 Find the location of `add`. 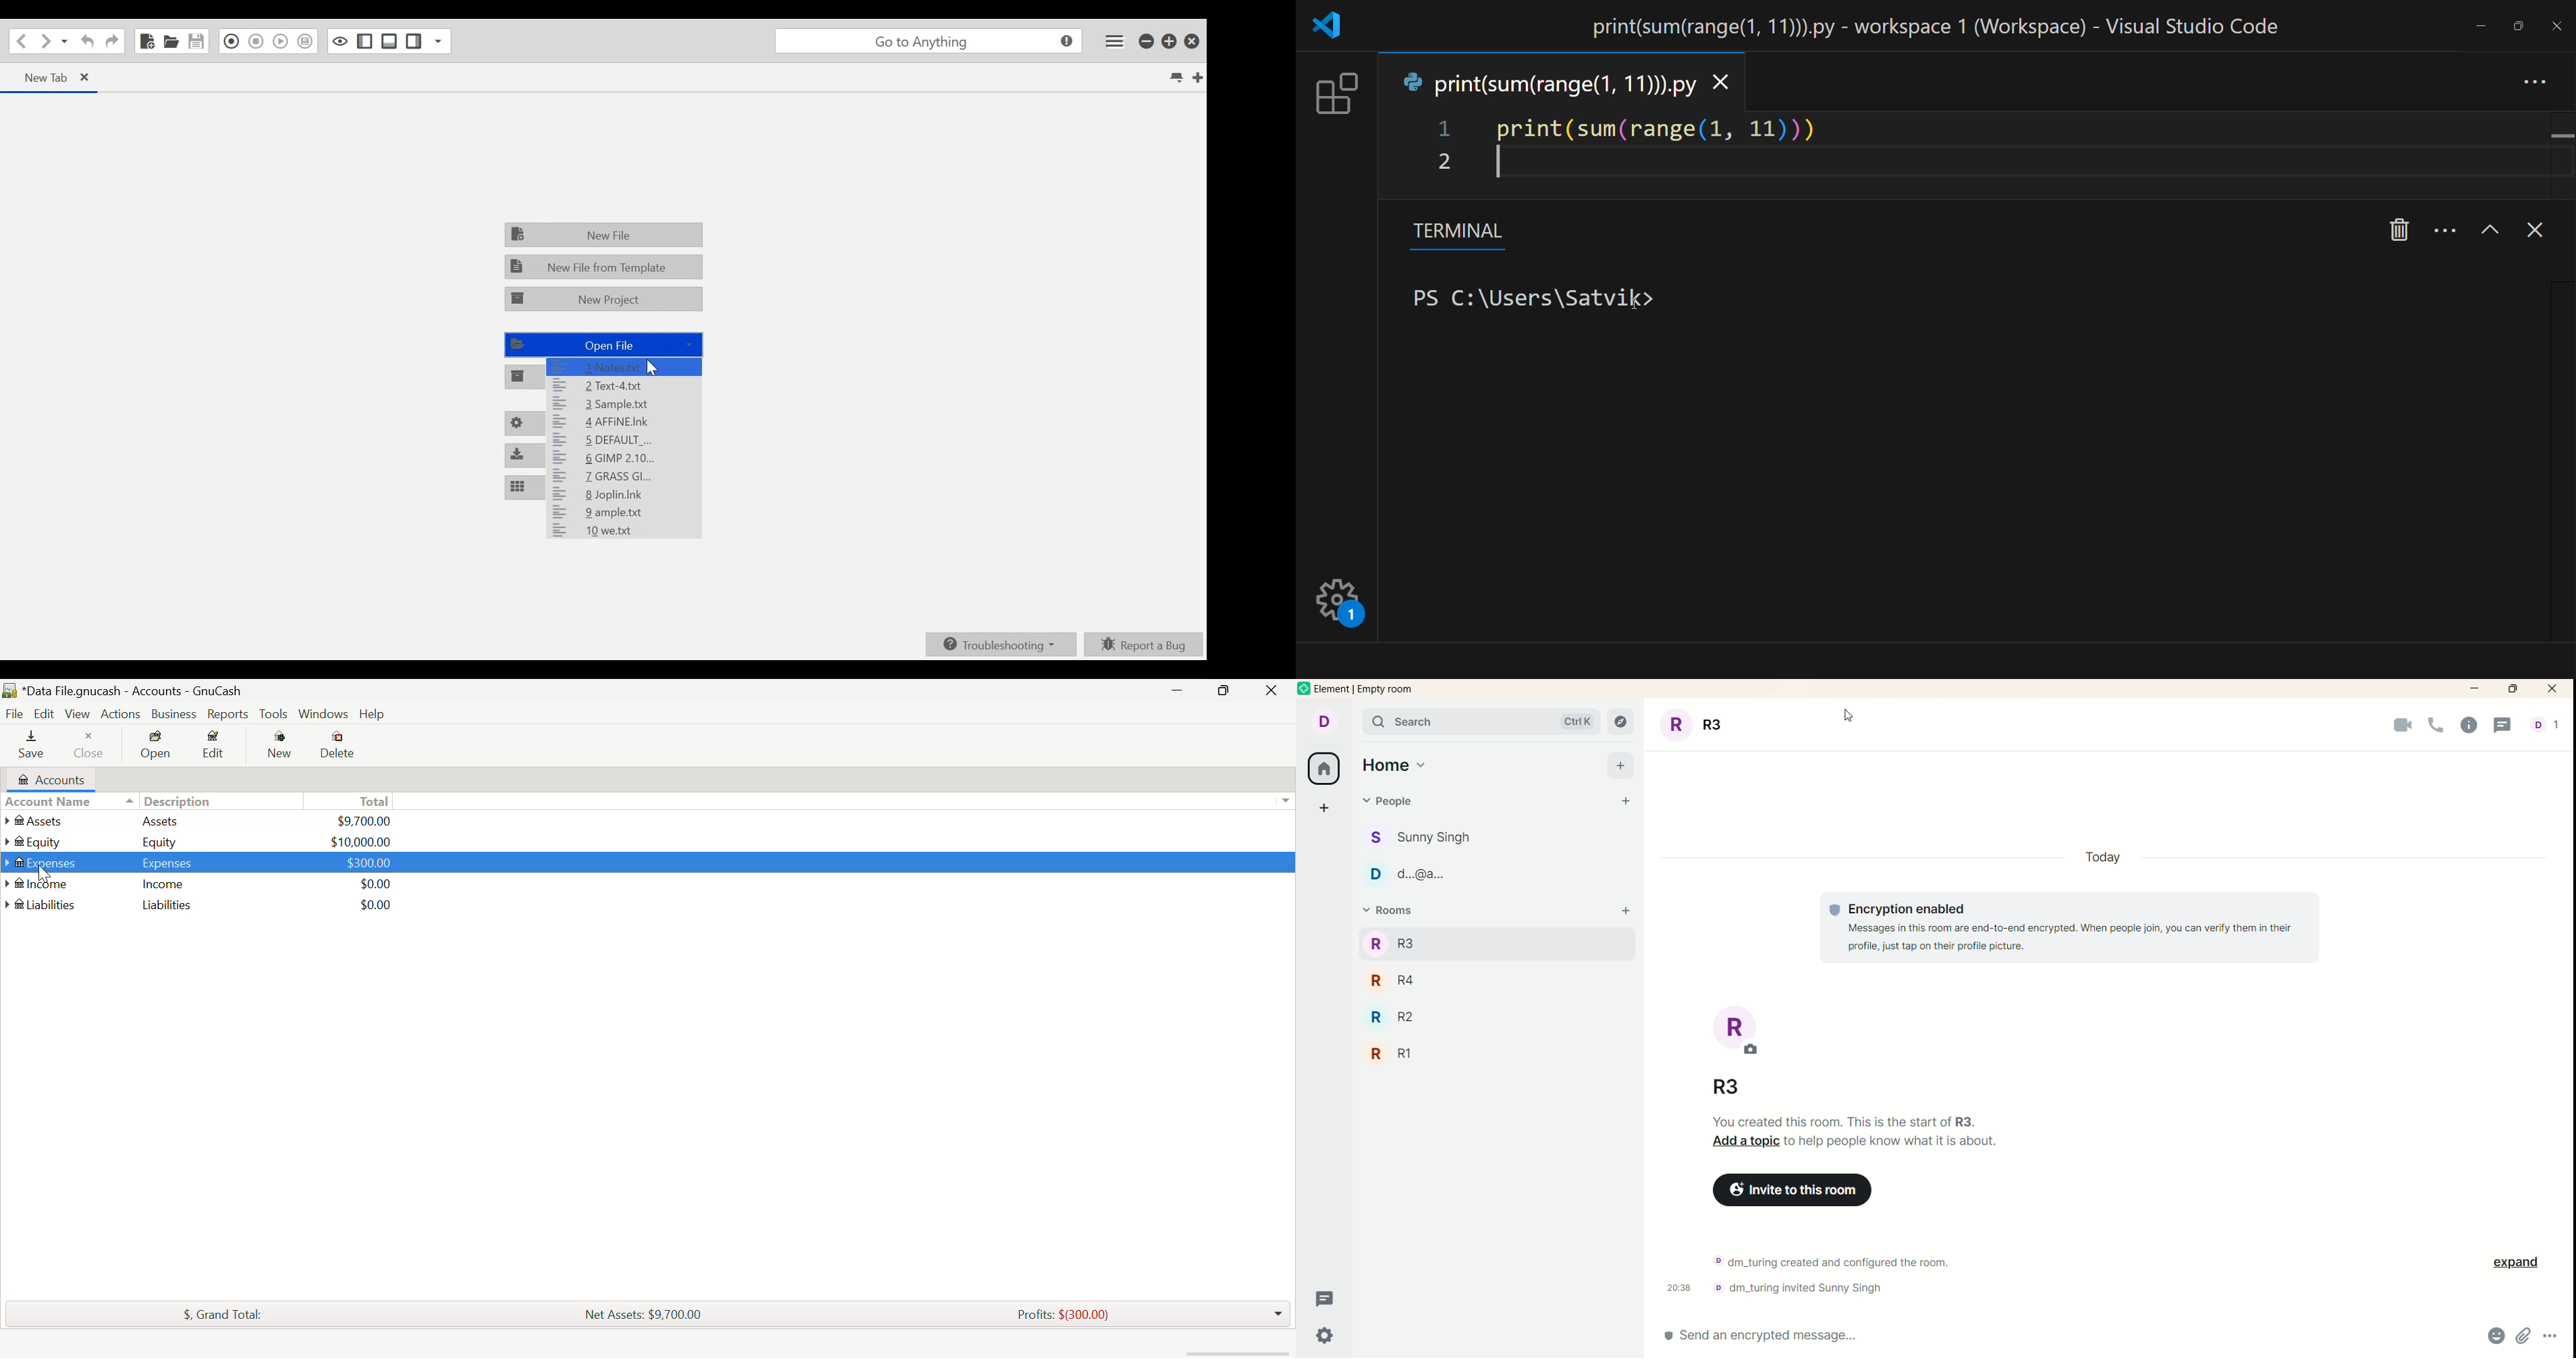

add is located at coordinates (1627, 914).